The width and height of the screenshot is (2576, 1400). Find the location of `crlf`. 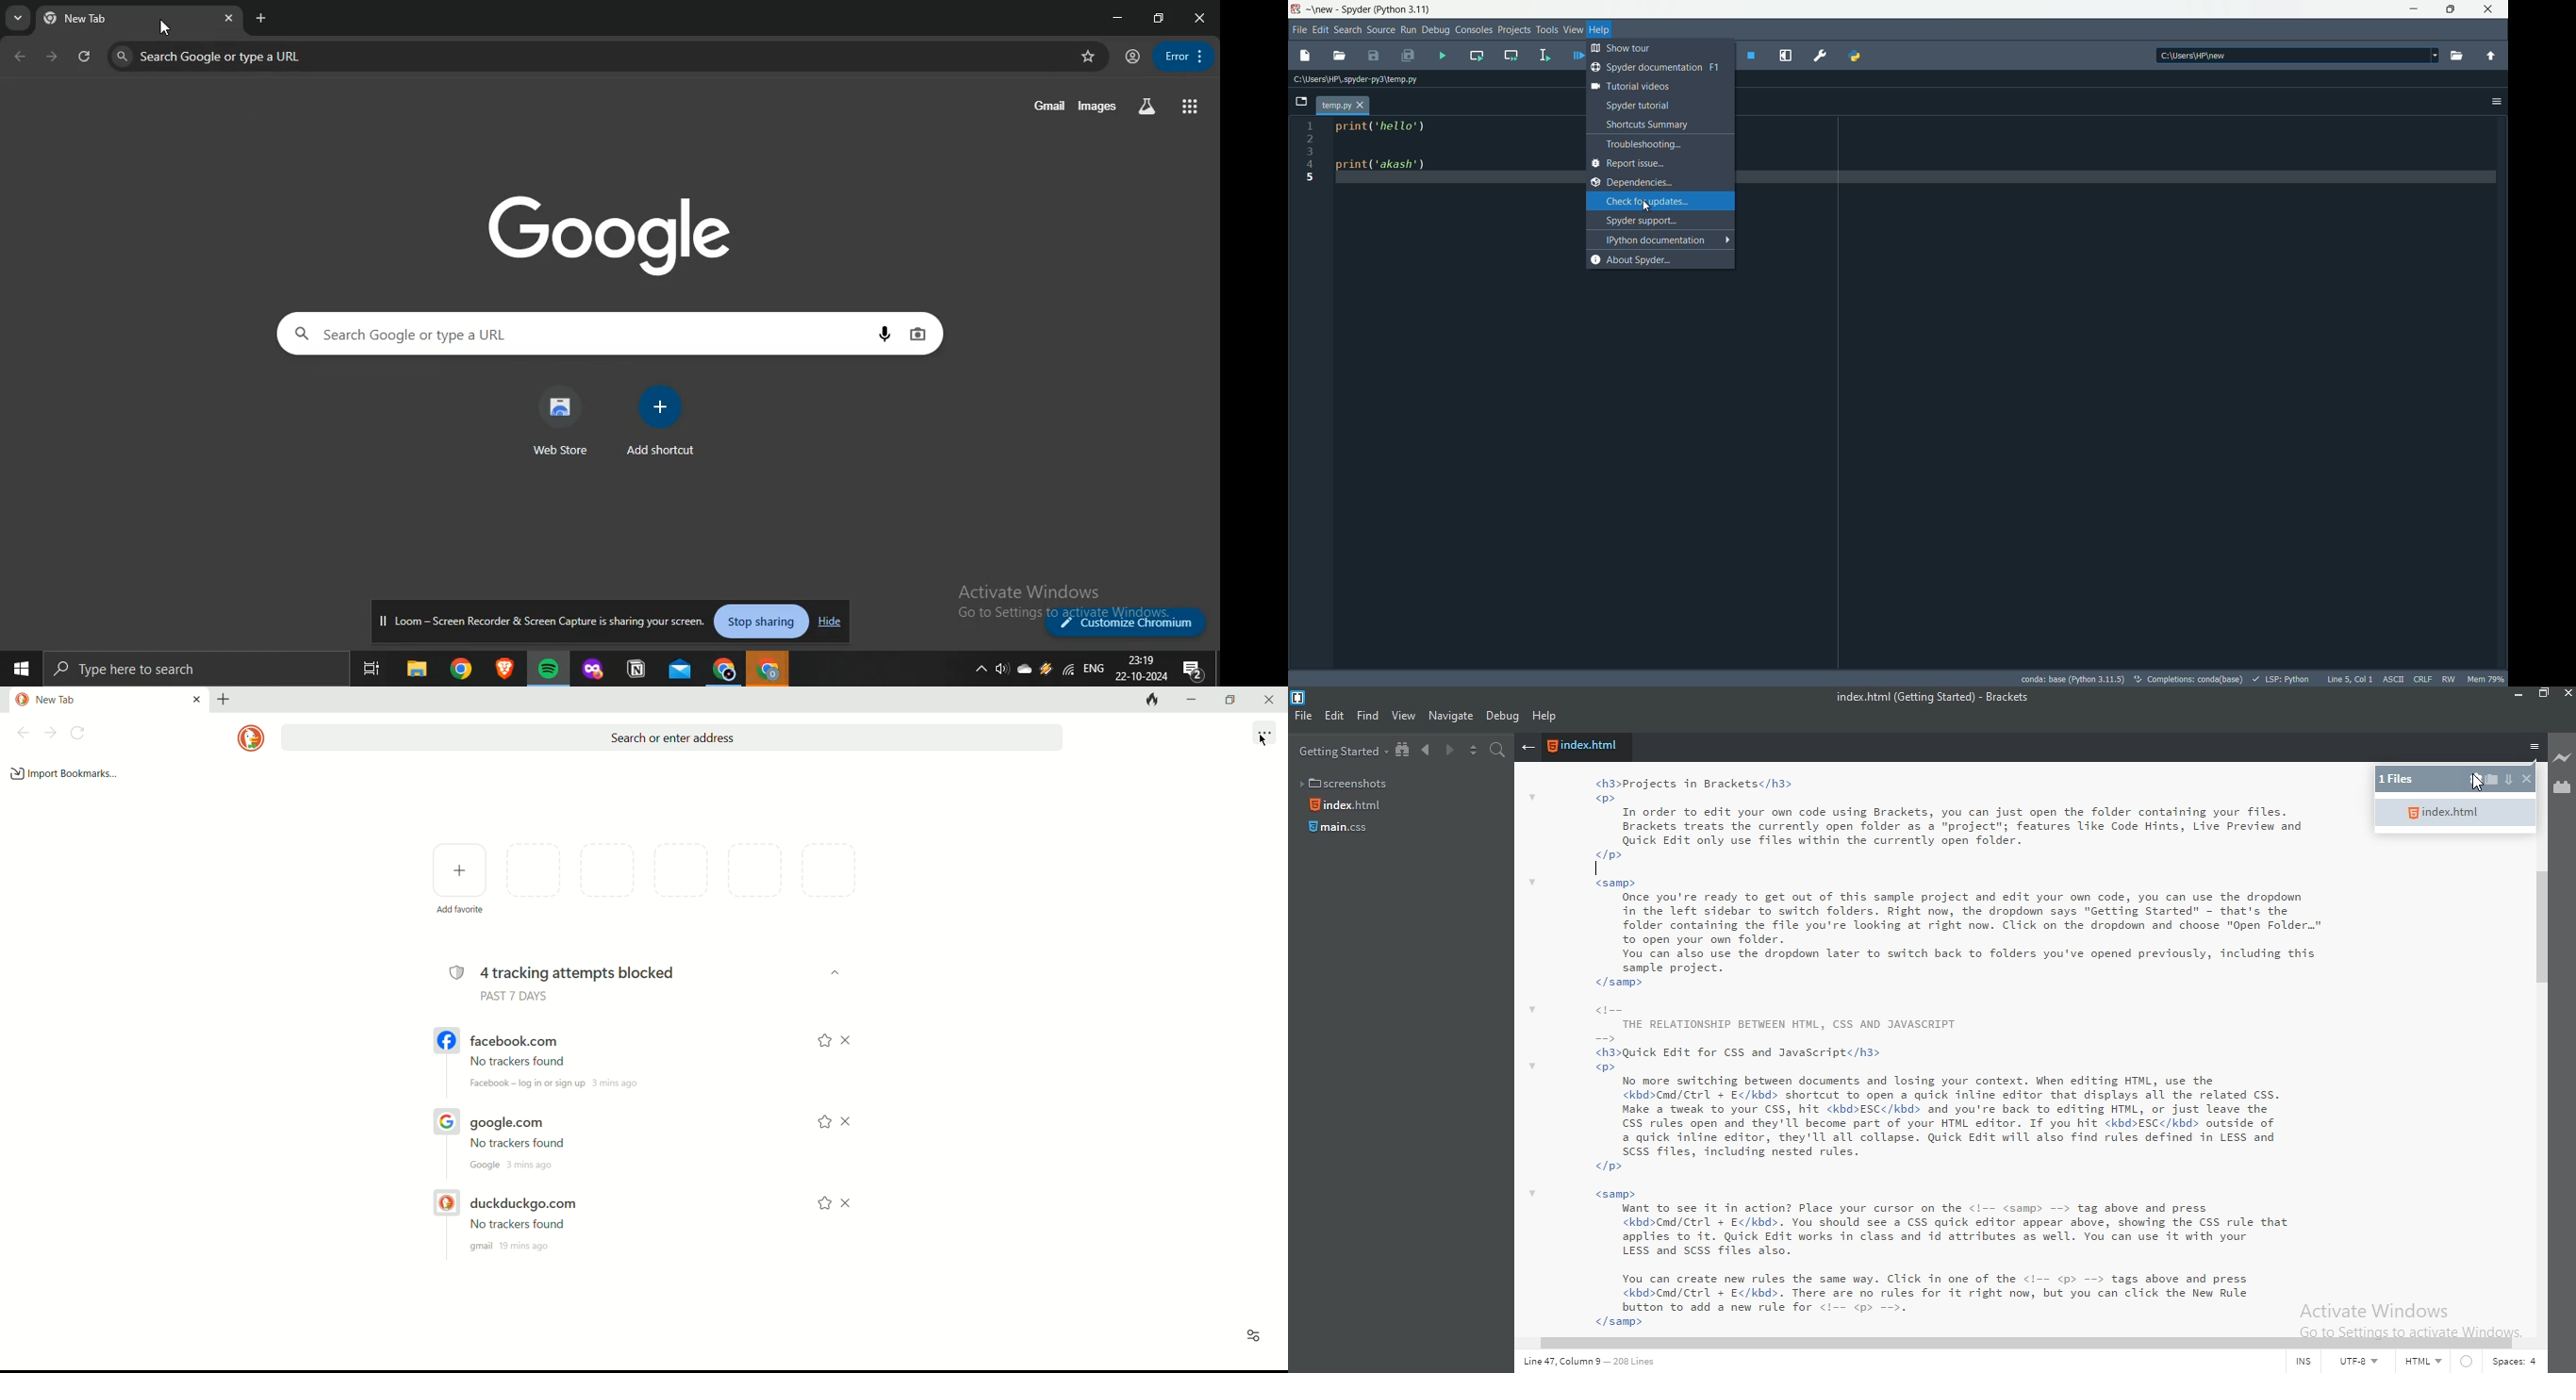

crlf is located at coordinates (2424, 679).